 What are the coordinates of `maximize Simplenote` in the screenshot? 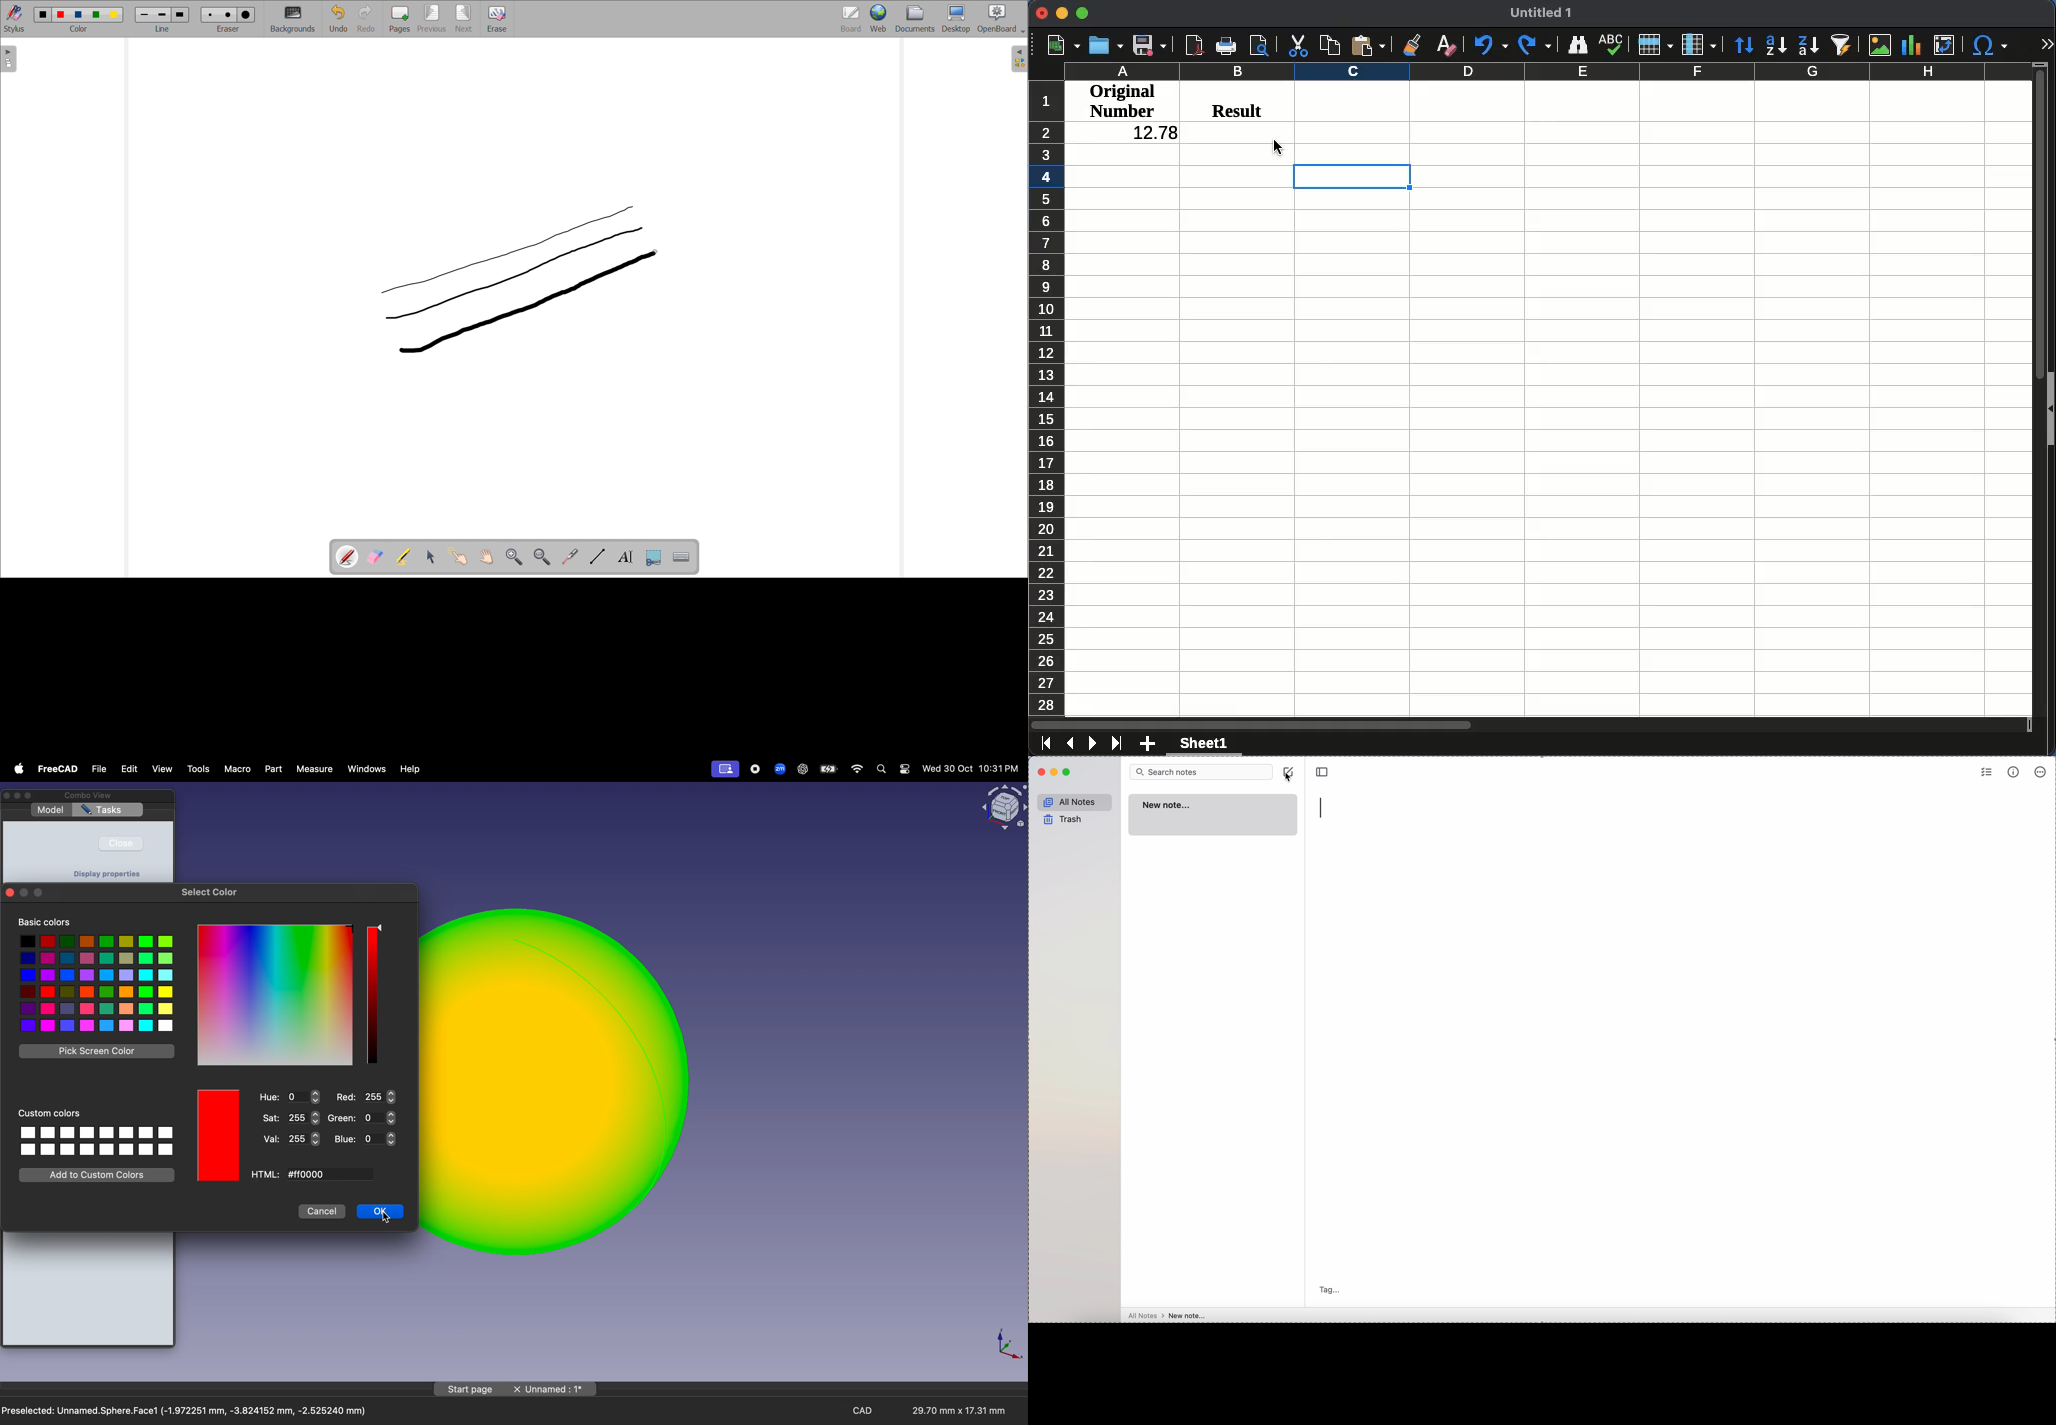 It's located at (1067, 772).